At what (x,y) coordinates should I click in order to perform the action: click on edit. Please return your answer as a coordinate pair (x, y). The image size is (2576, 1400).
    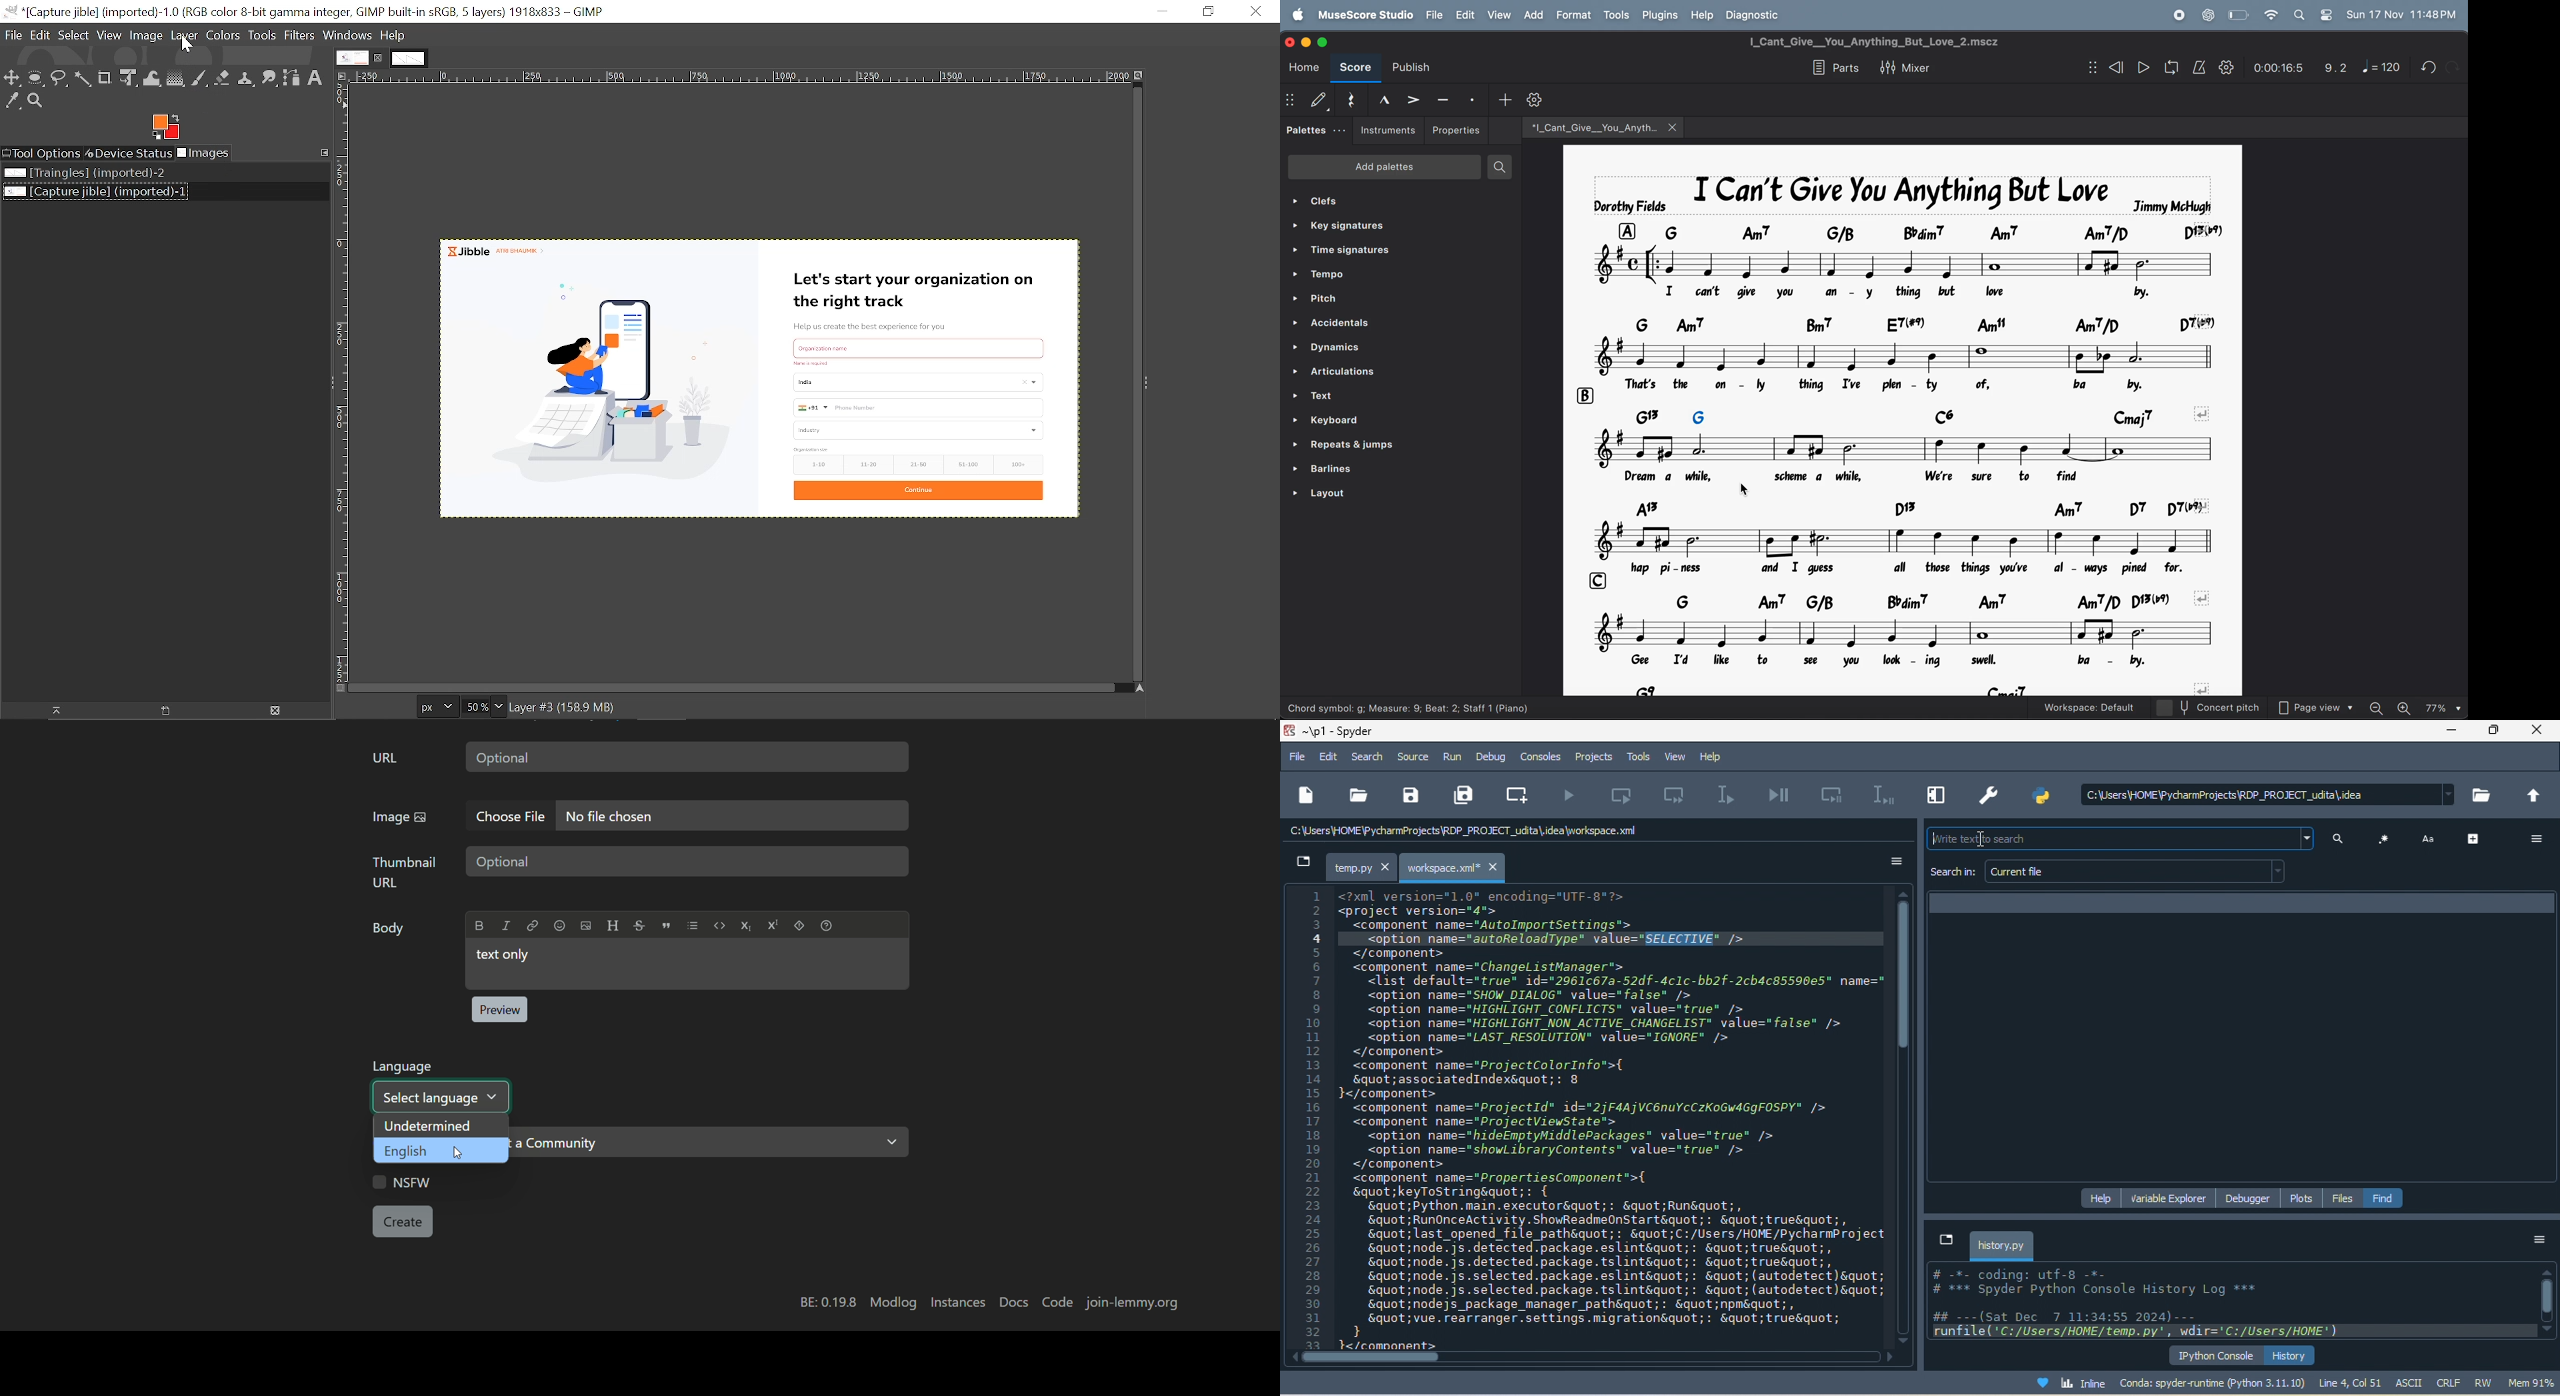
    Looking at the image, I should click on (1467, 15).